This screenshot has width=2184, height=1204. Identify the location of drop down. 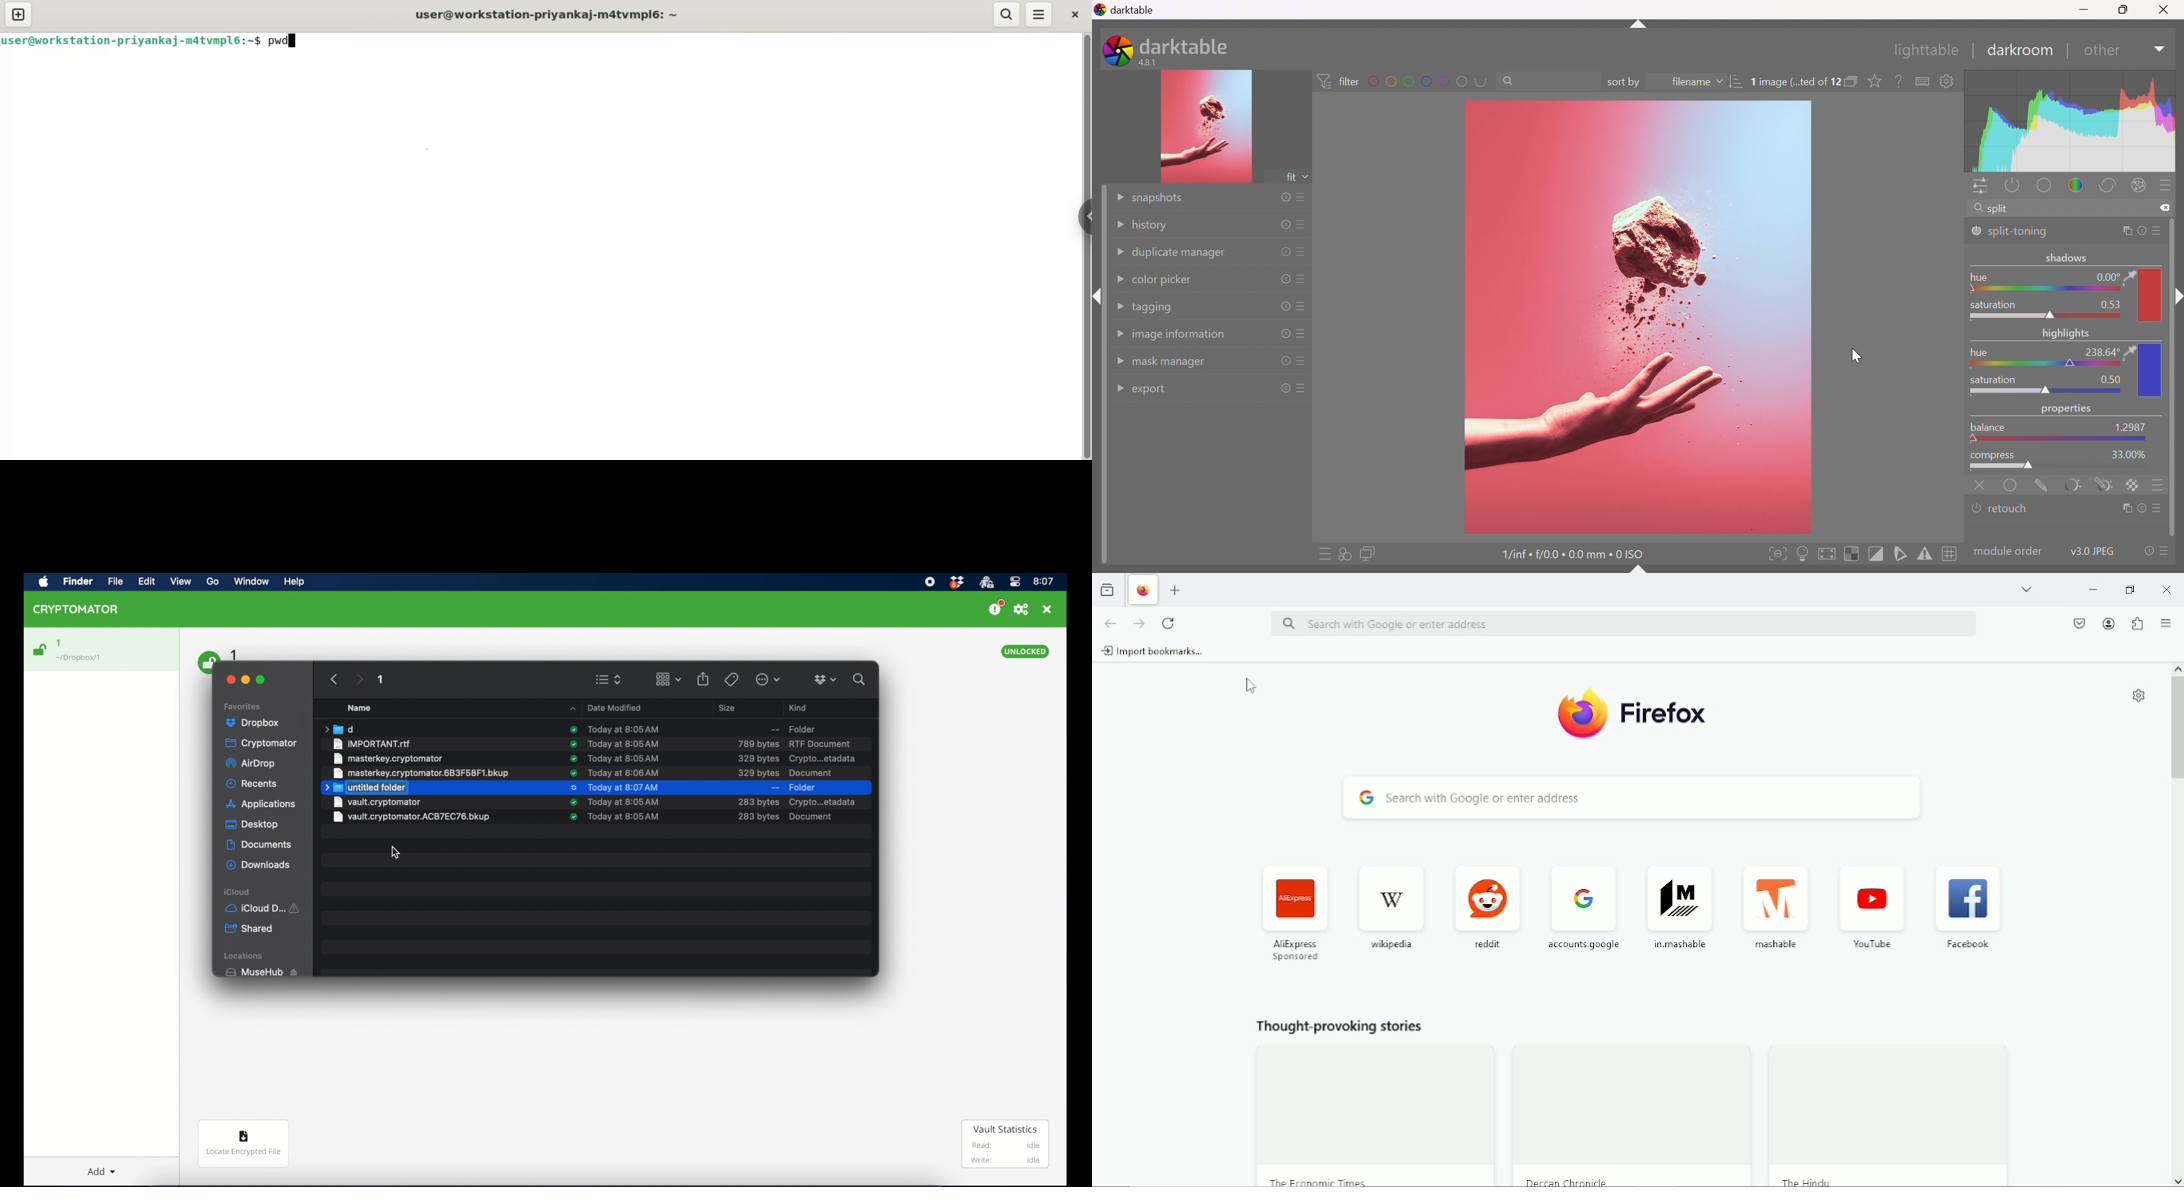
(1308, 177).